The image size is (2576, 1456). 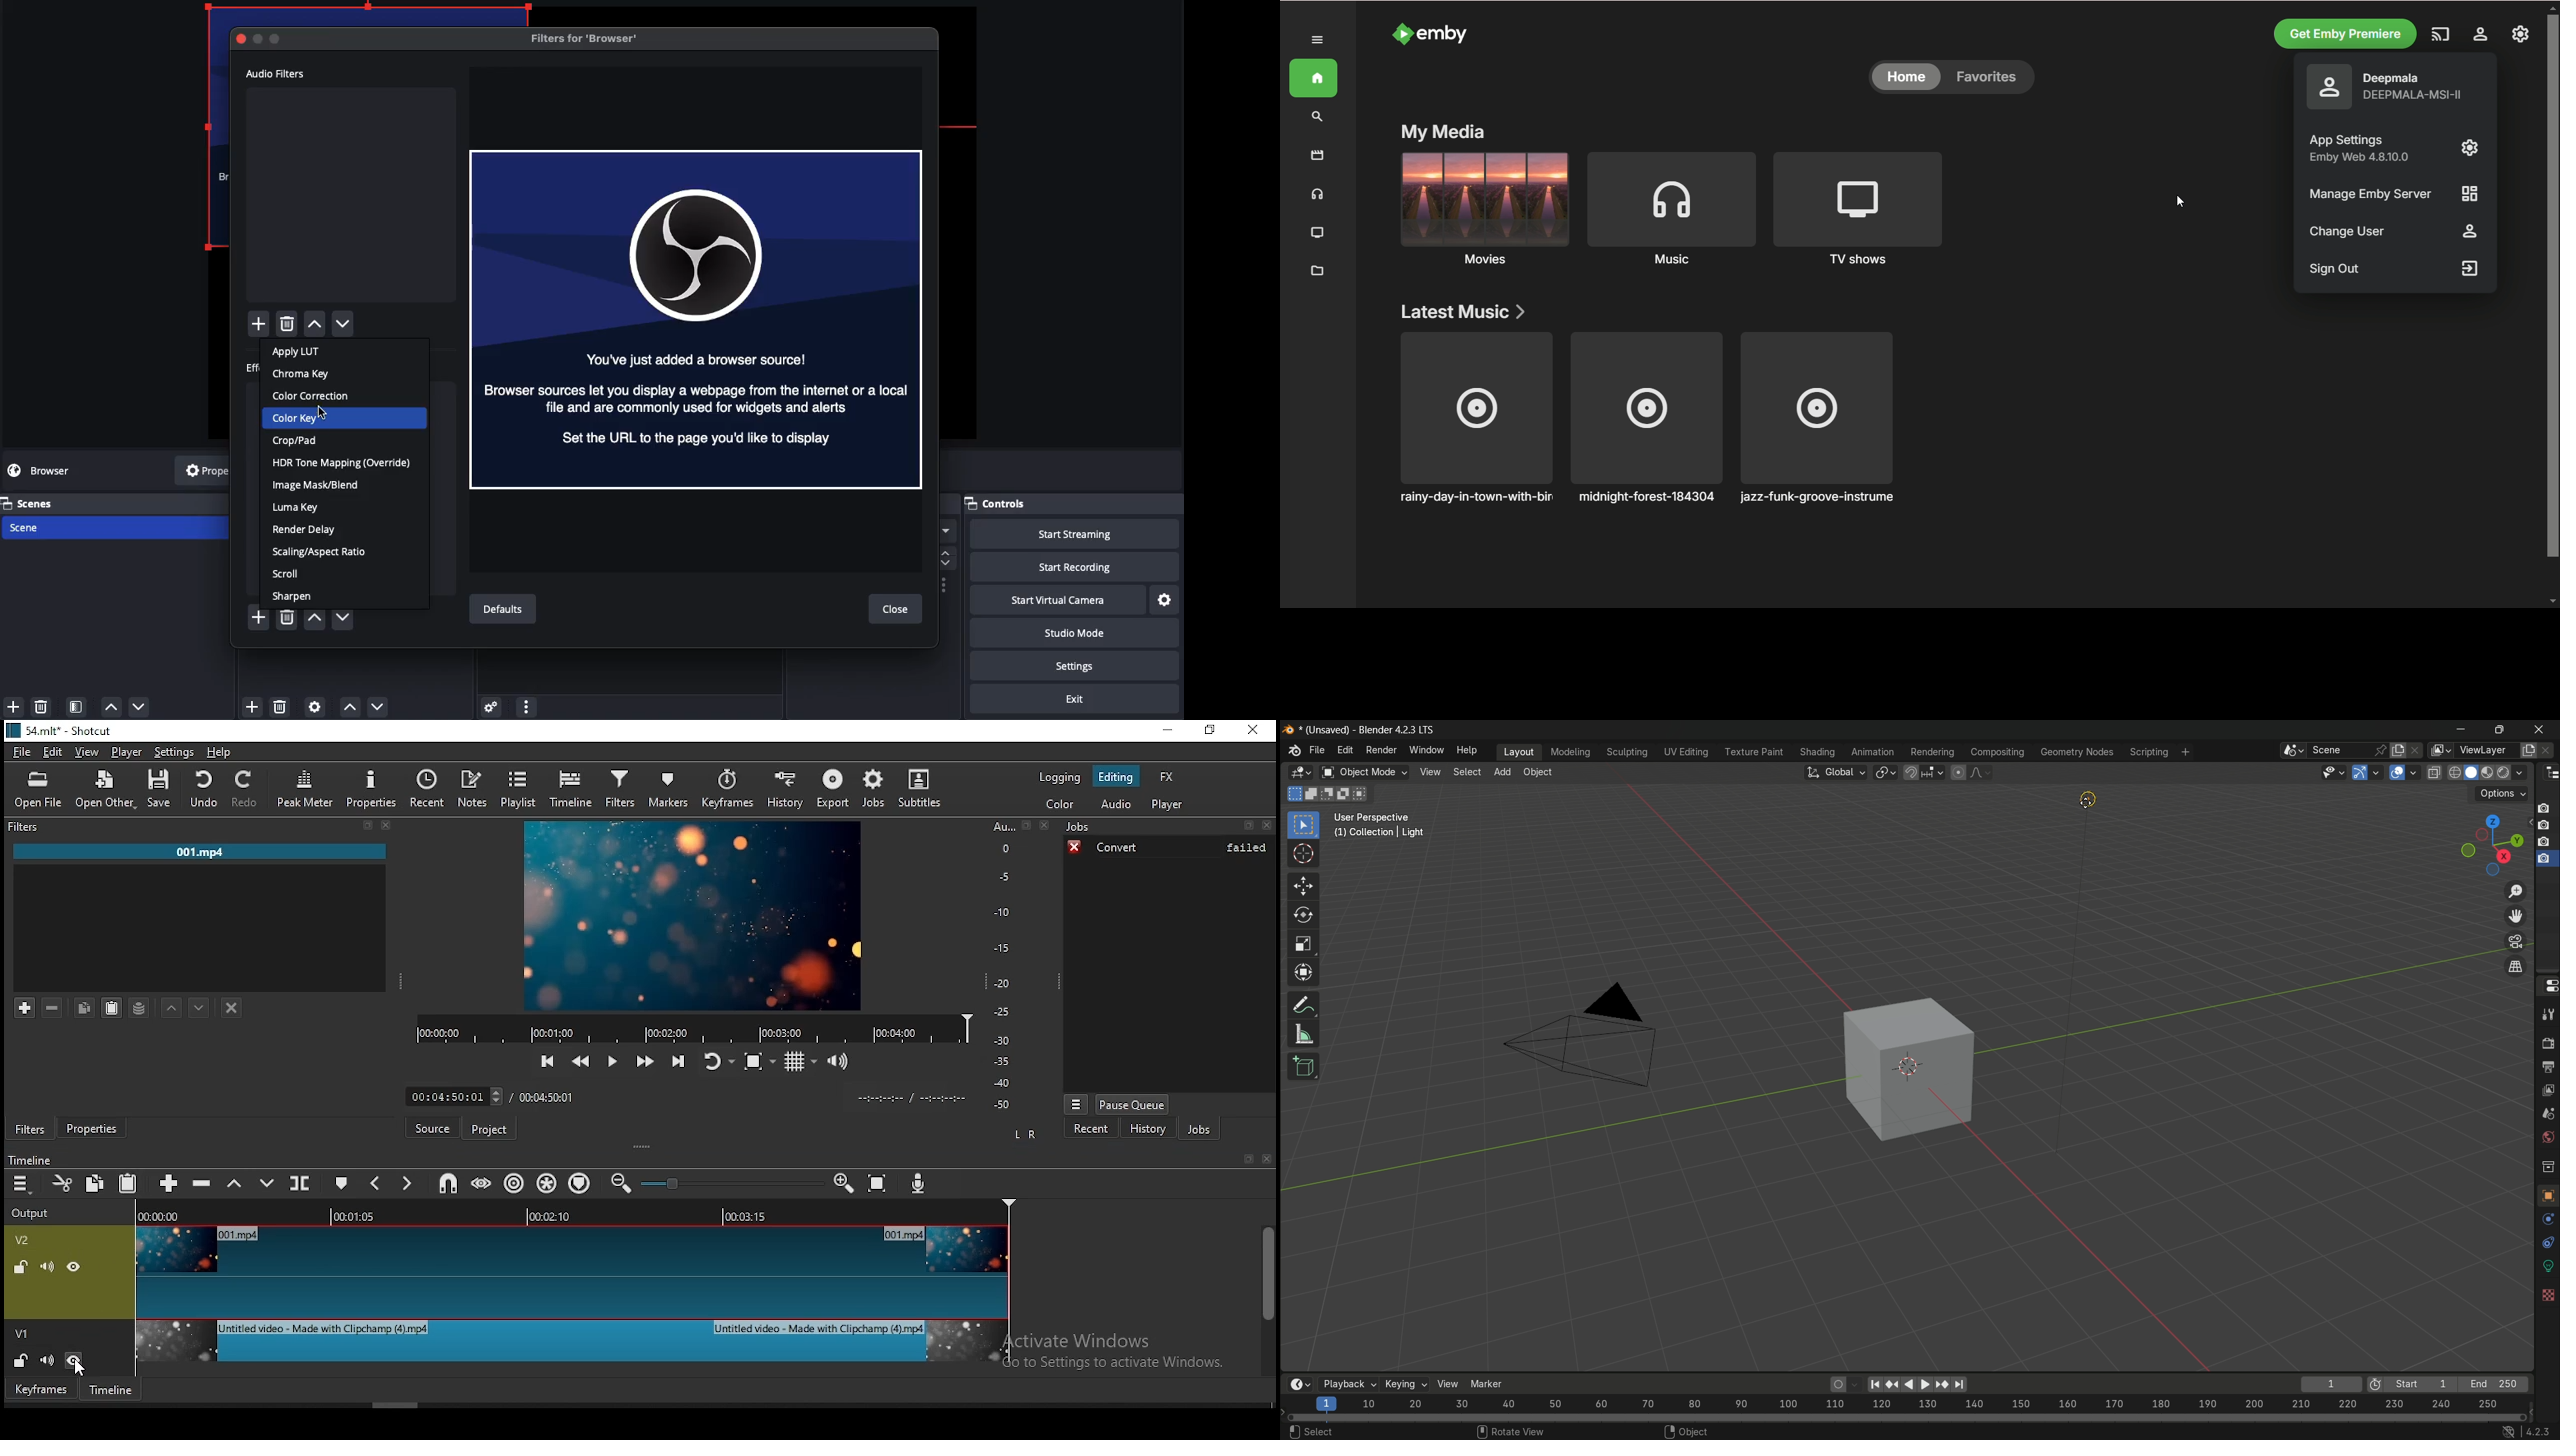 What do you see at coordinates (589, 38) in the screenshot?
I see `Filters for browser` at bounding box center [589, 38].